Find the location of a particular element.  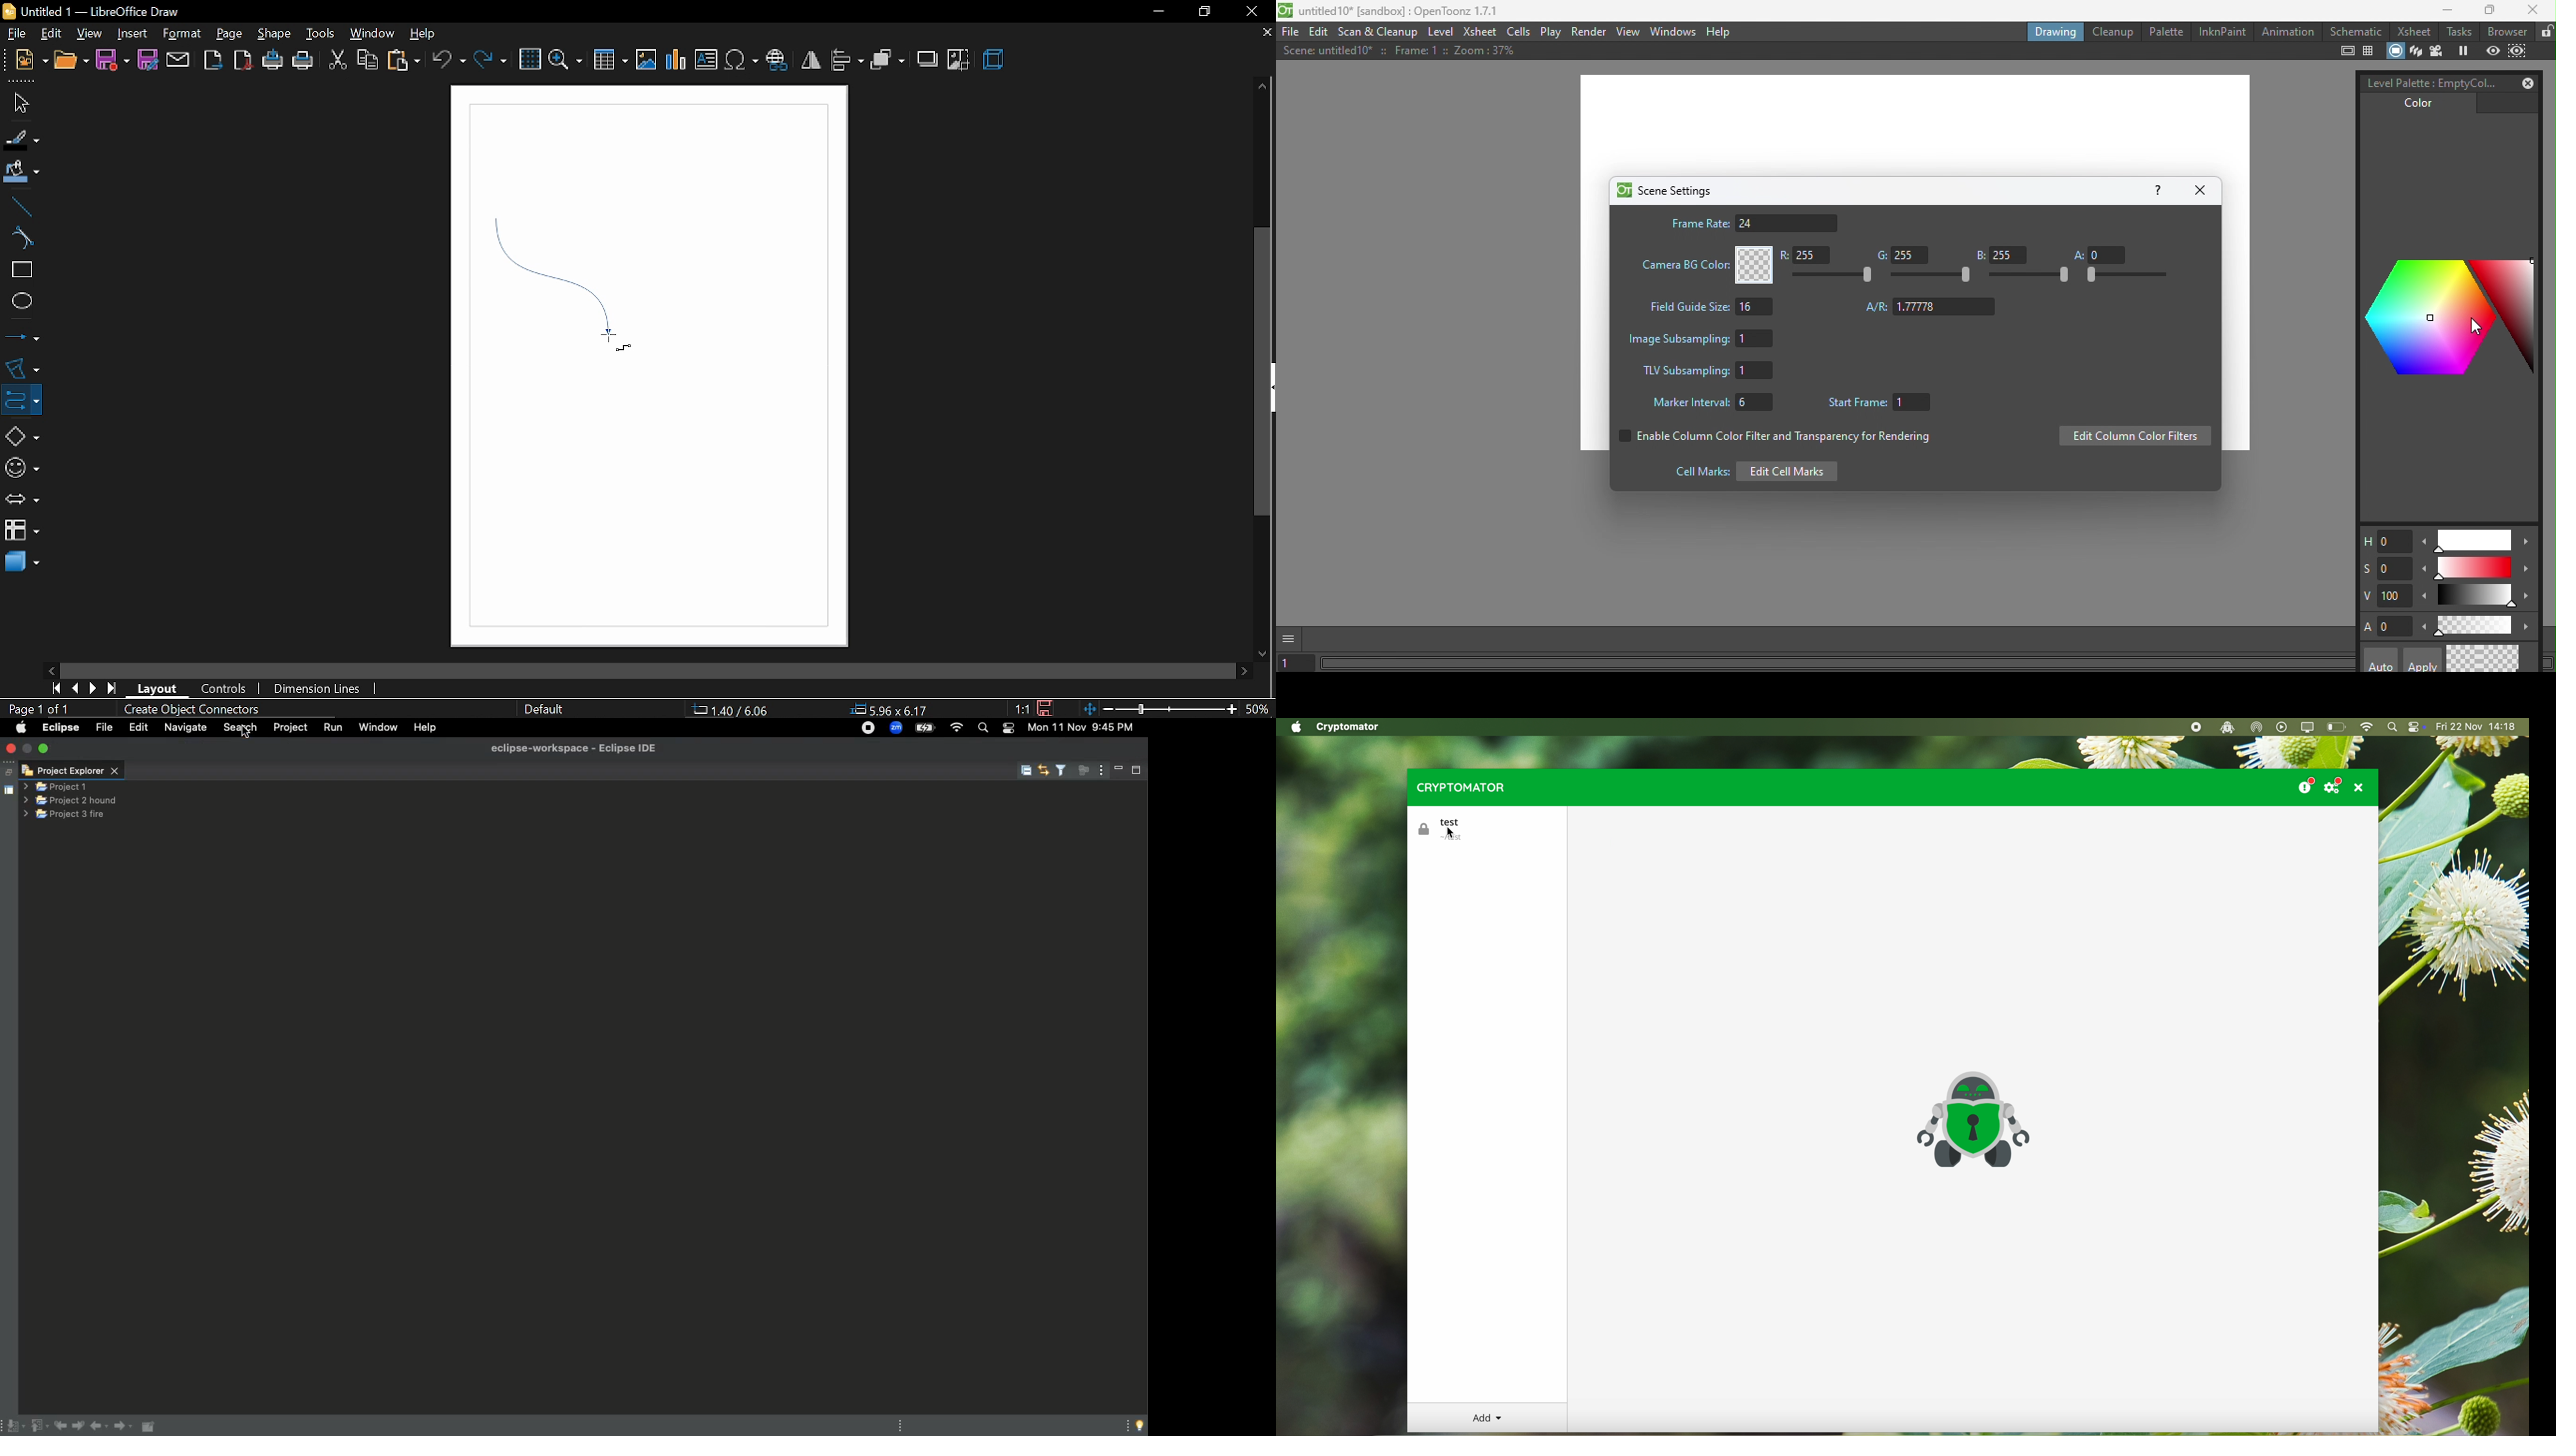

save as is located at coordinates (147, 60).